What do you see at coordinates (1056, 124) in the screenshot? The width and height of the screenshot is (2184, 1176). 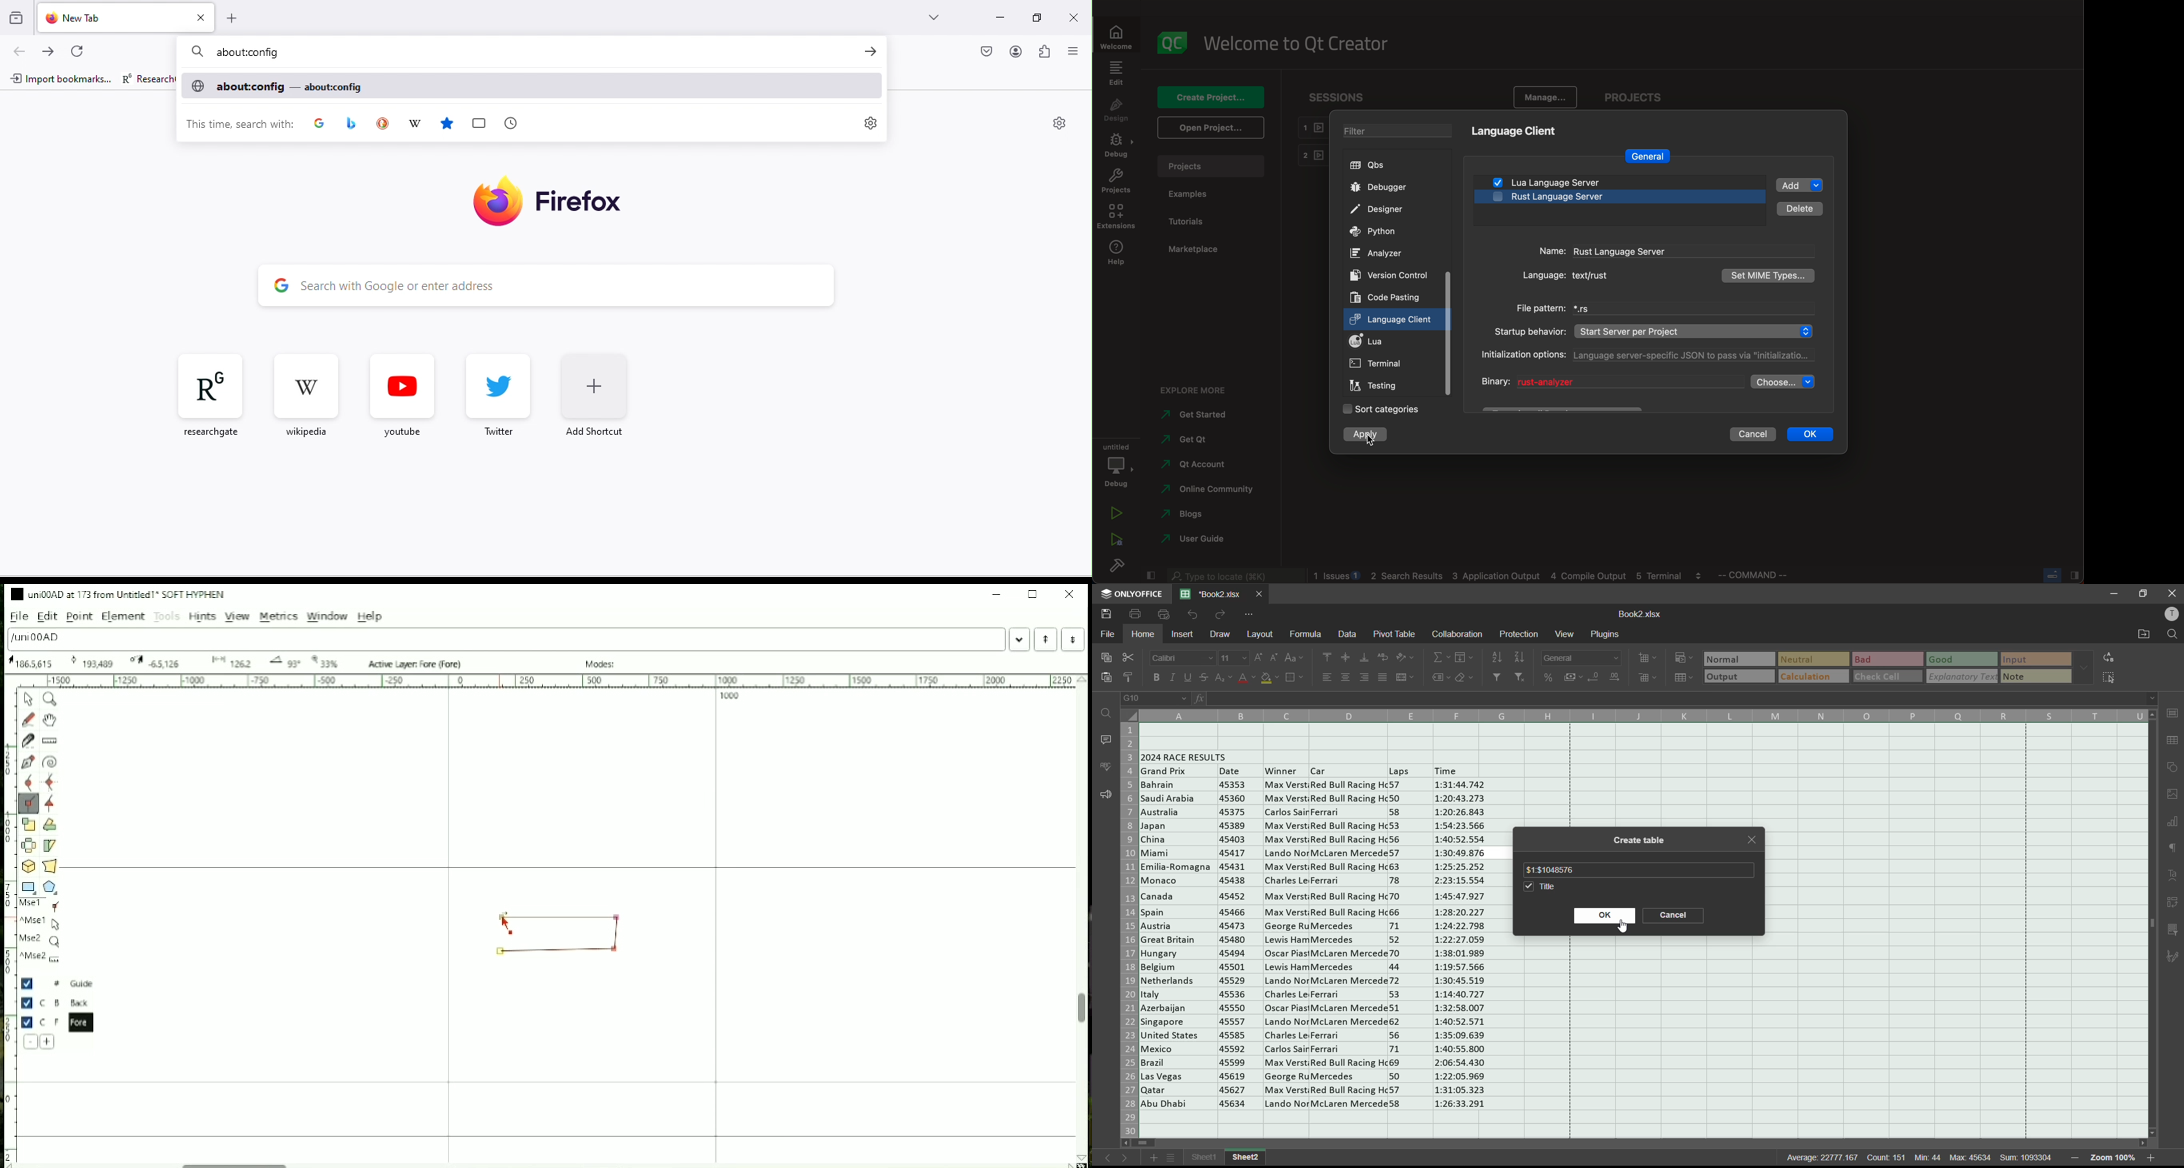 I see `settings` at bounding box center [1056, 124].